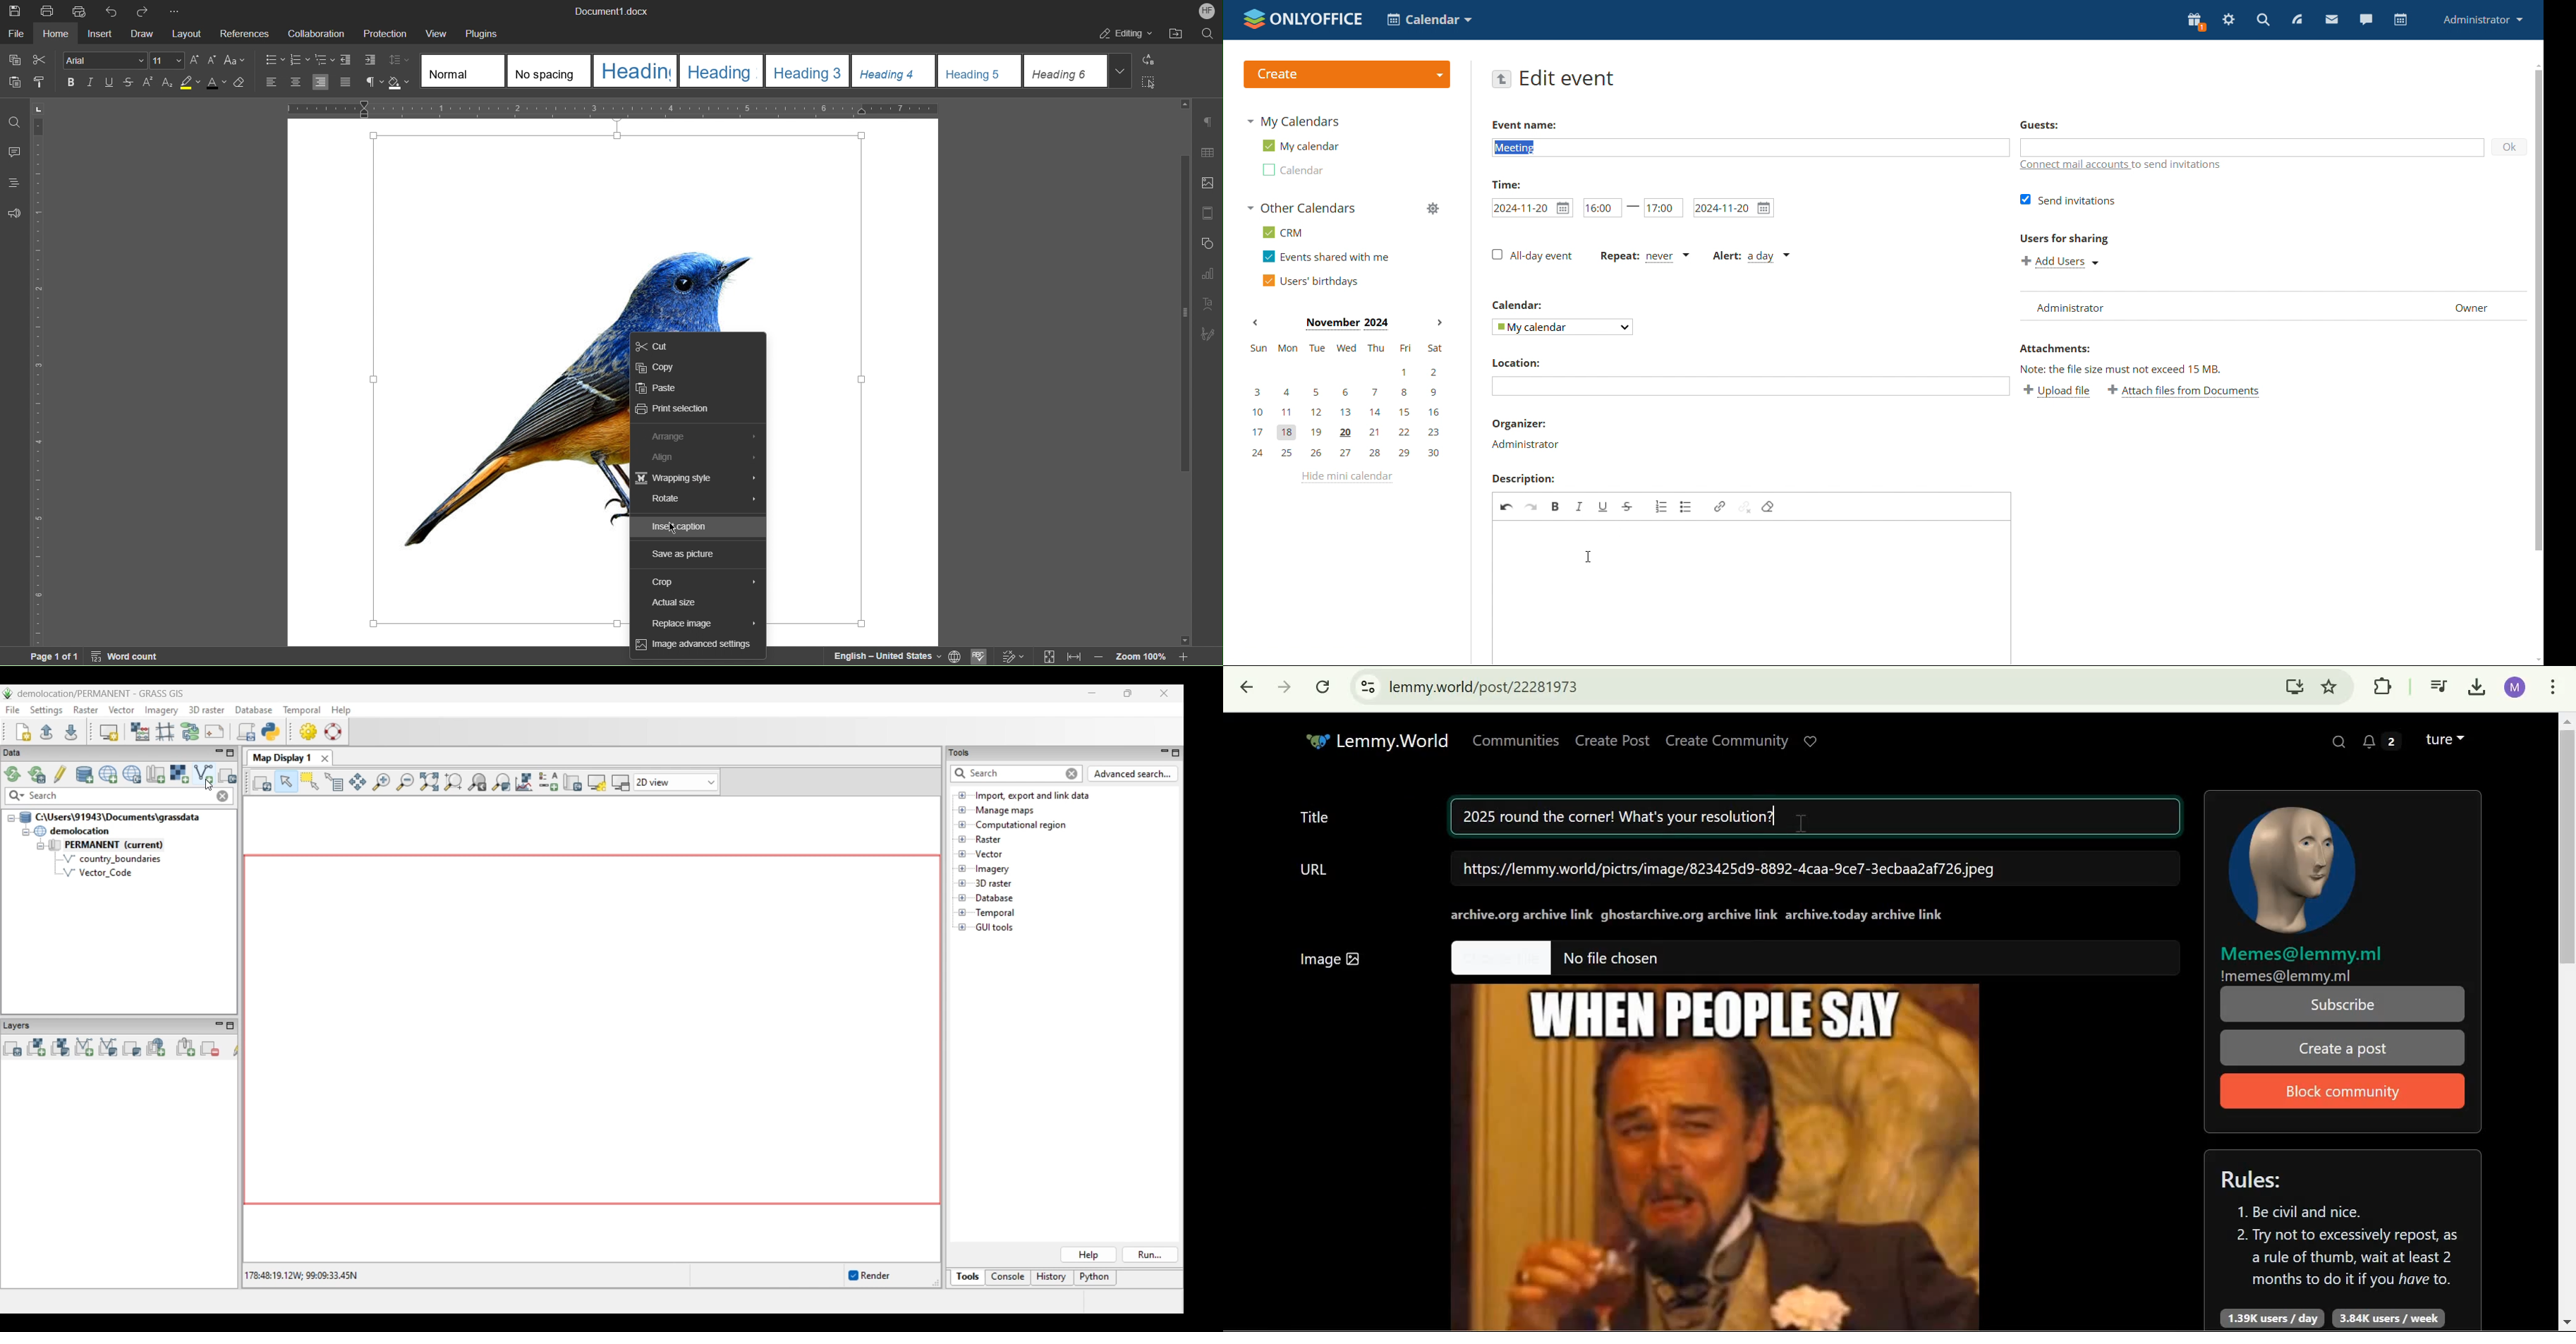  I want to click on Horizontal Ruler, so click(616, 107).